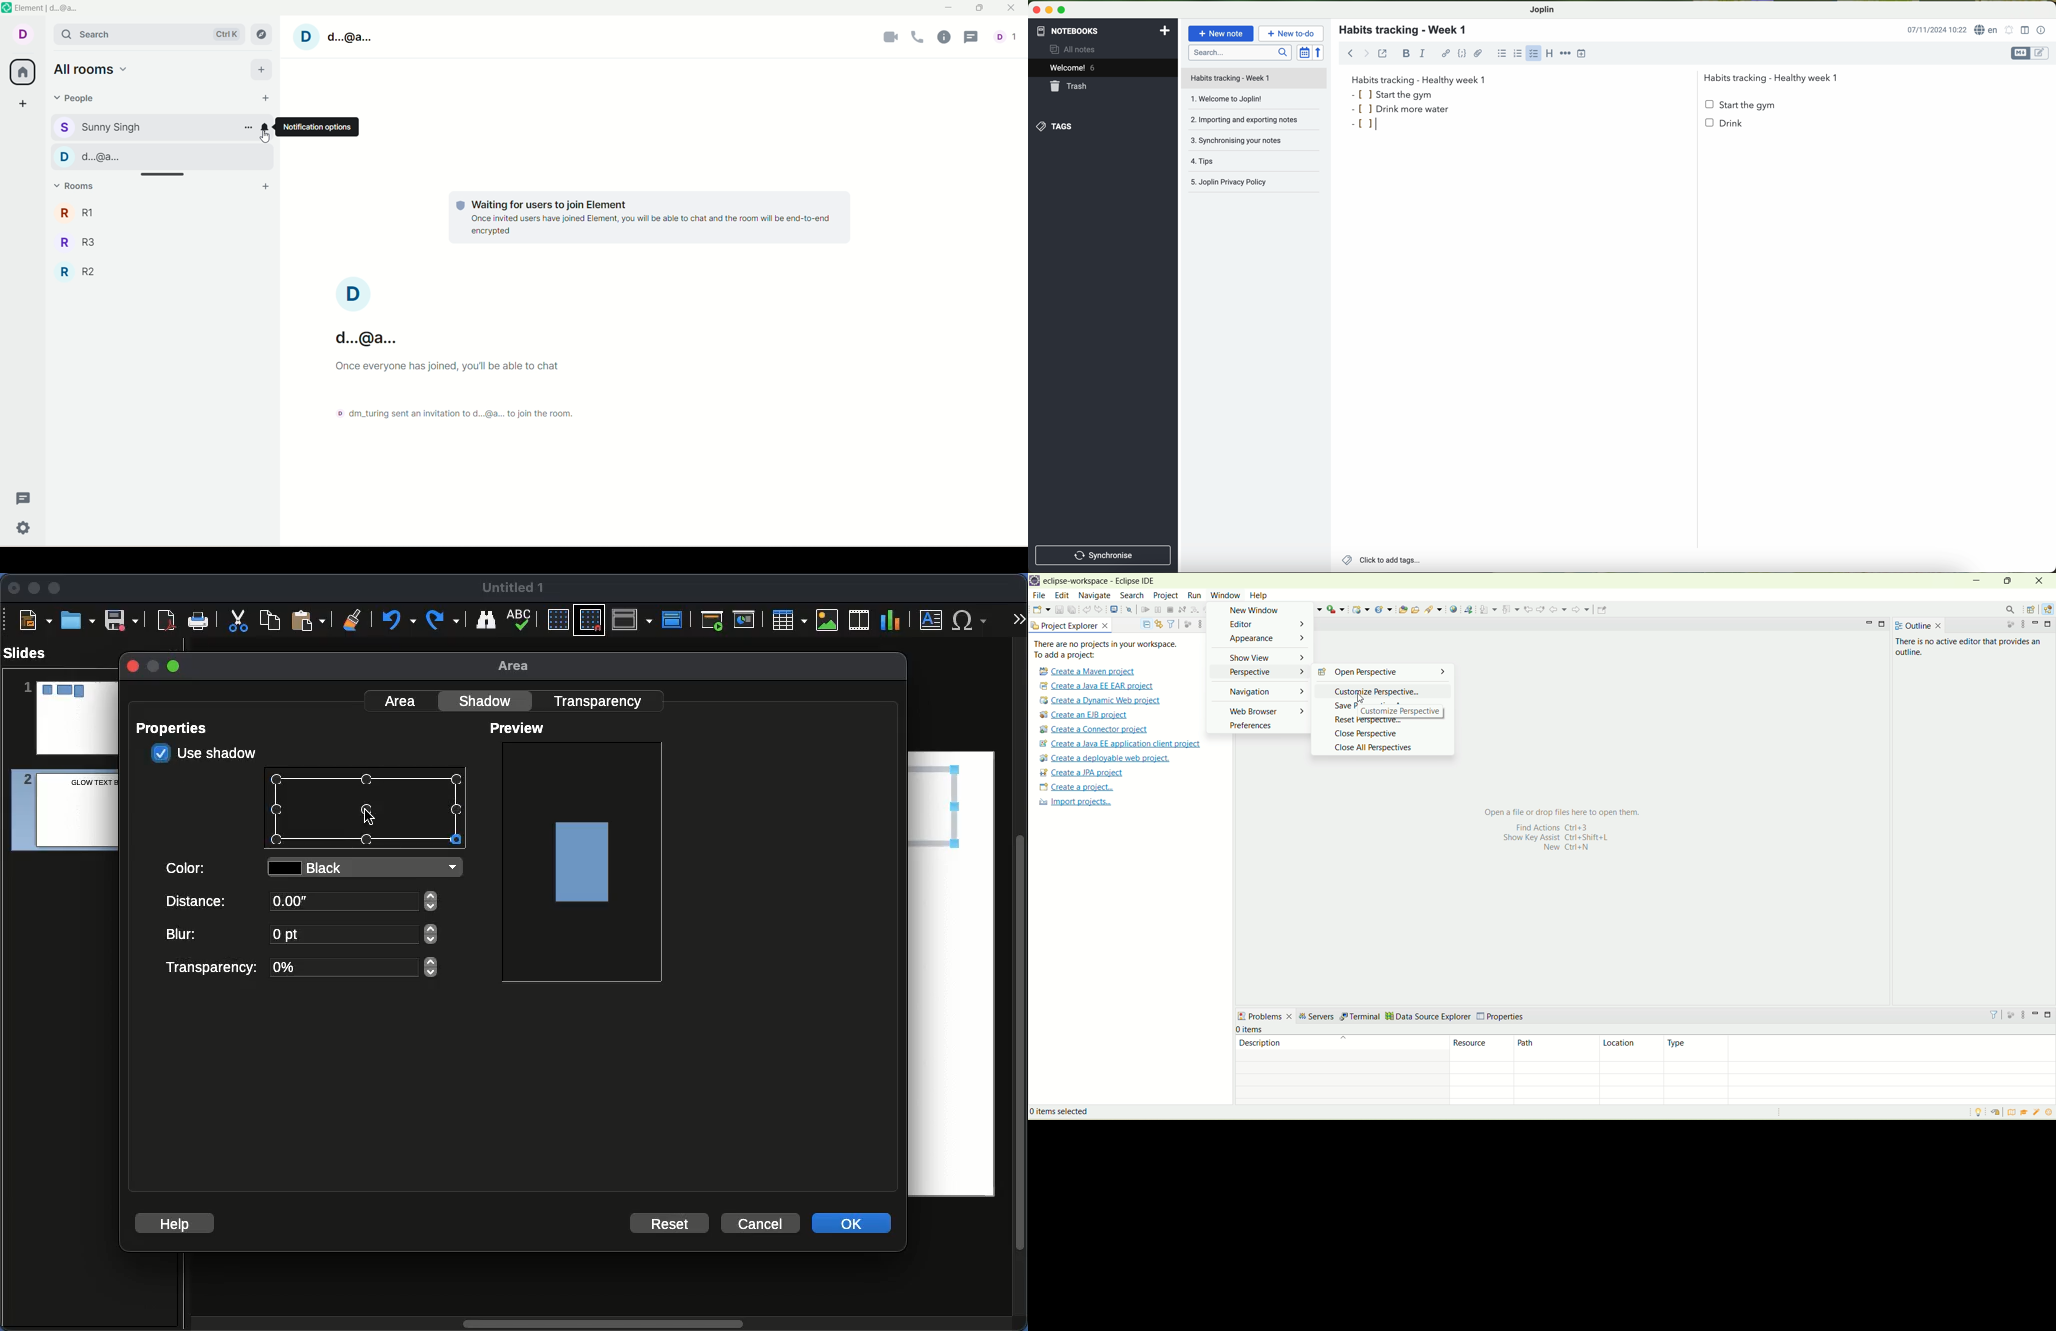 The width and height of the screenshot is (2072, 1344). What do you see at coordinates (1253, 102) in the screenshot?
I see `welcome to Joplin` at bounding box center [1253, 102].